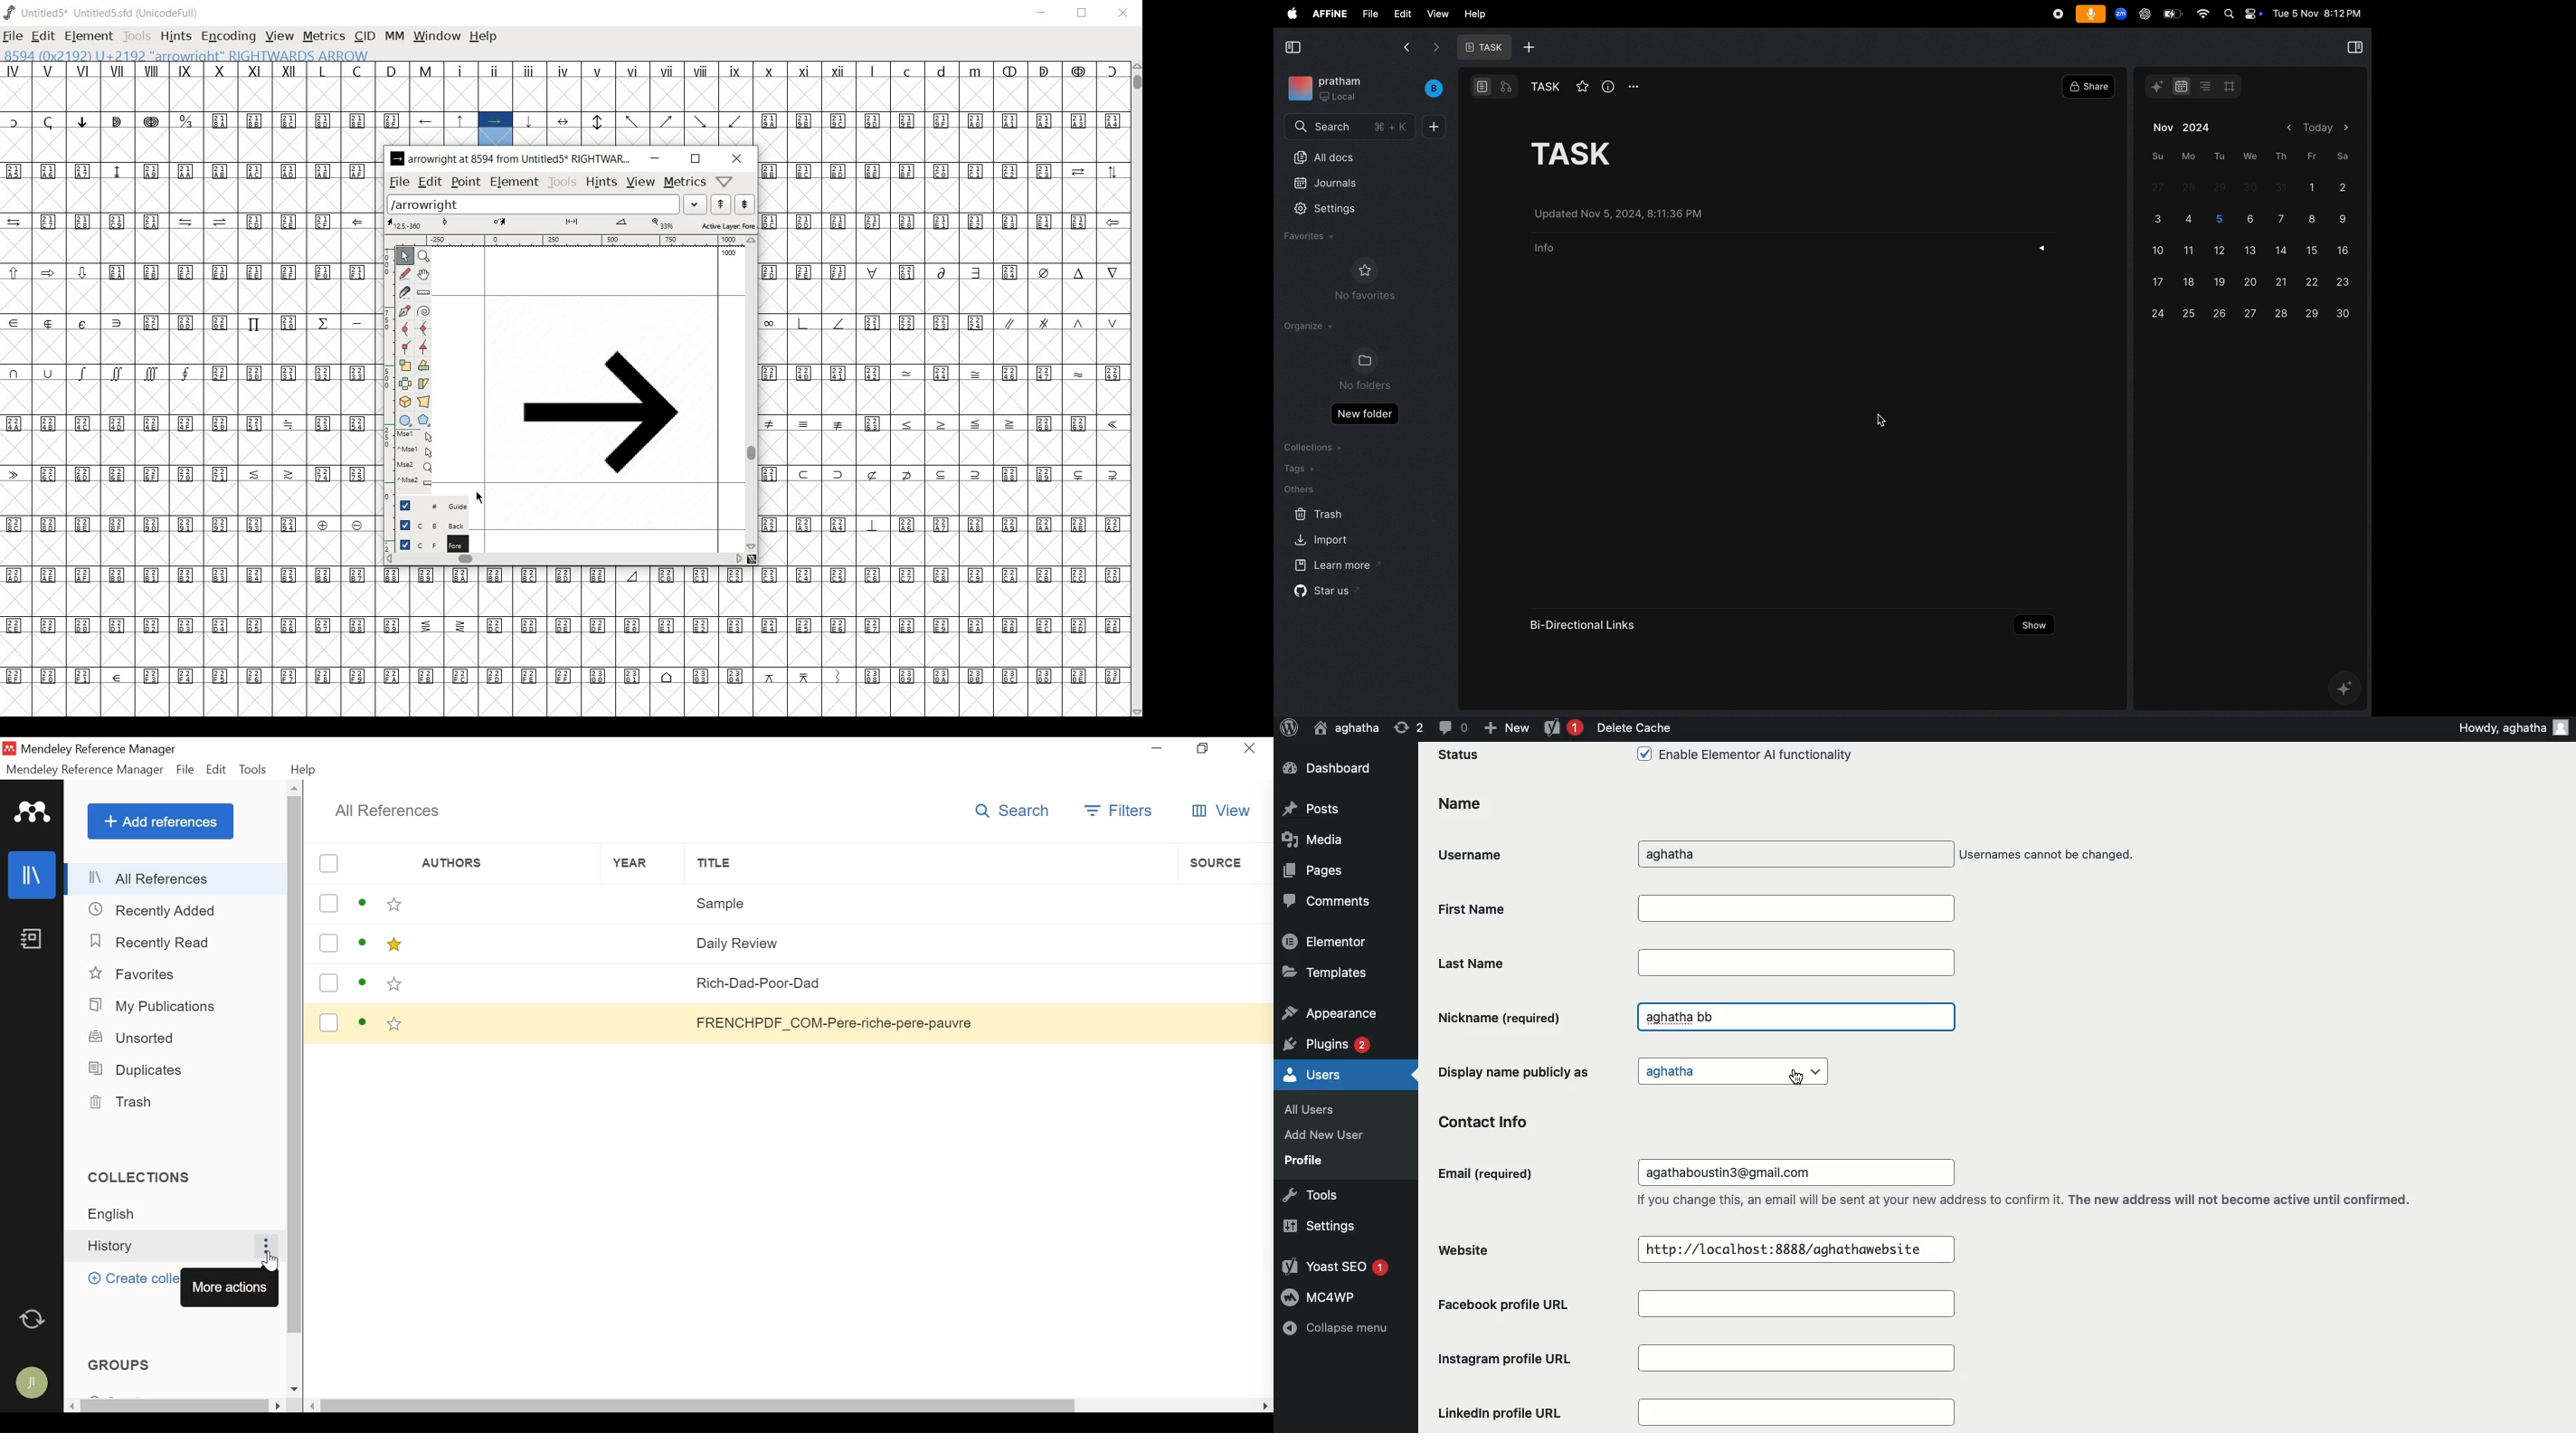  Describe the element at coordinates (1123, 15) in the screenshot. I see `CLOSE` at that location.